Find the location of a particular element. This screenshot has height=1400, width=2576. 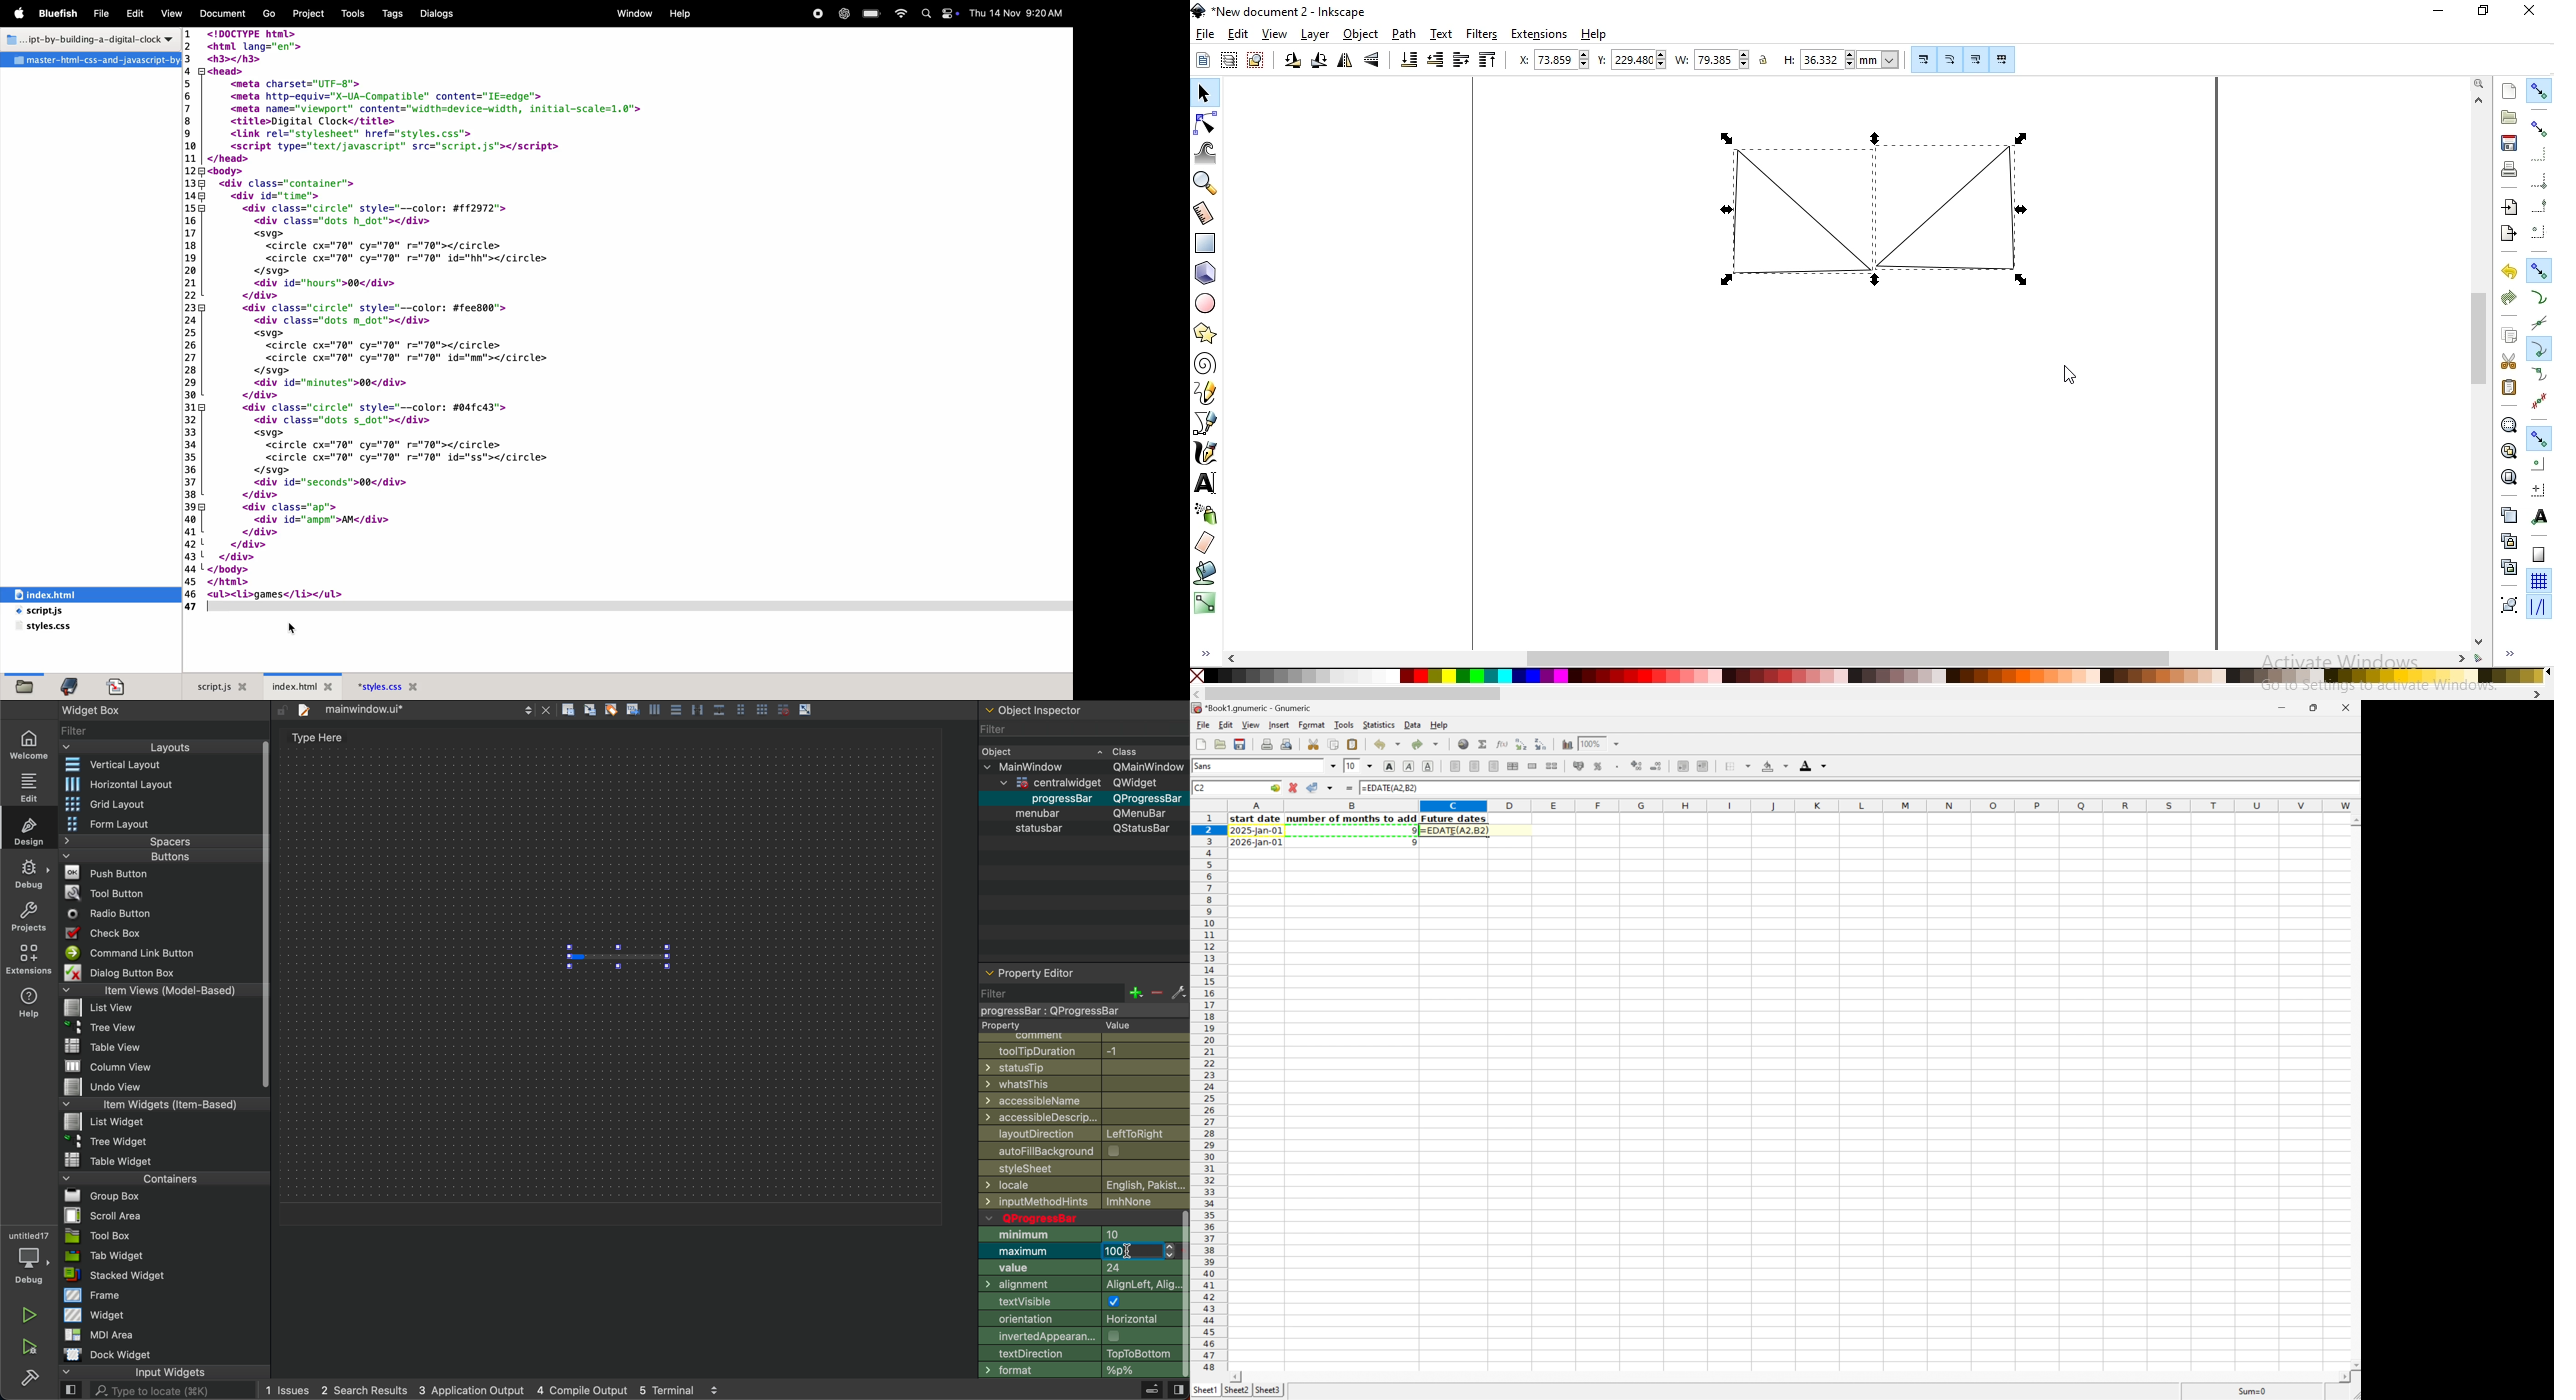

Accept changes is located at coordinates (1313, 788).